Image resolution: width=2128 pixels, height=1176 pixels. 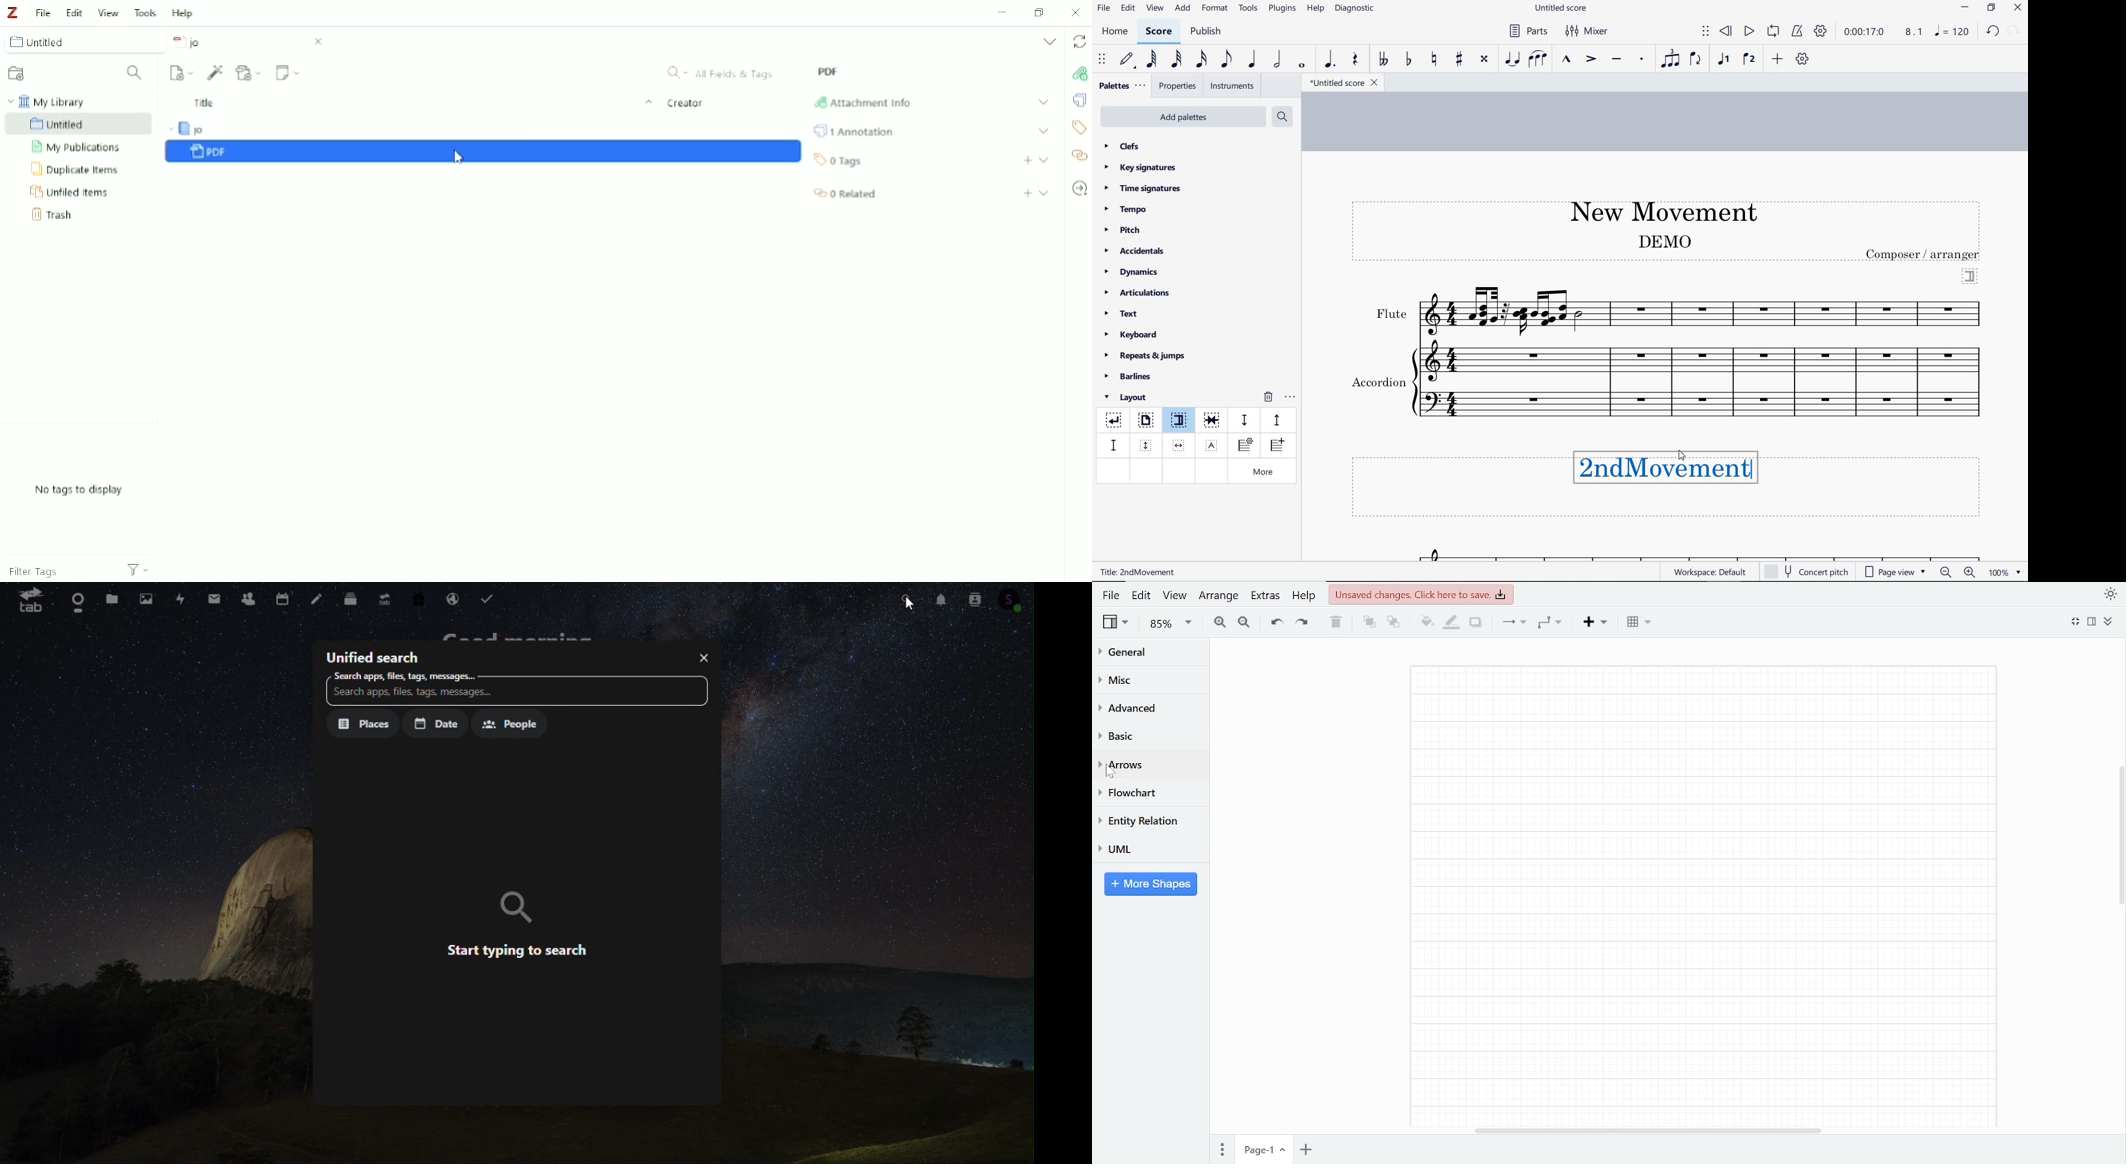 I want to click on Misc, so click(x=1123, y=681).